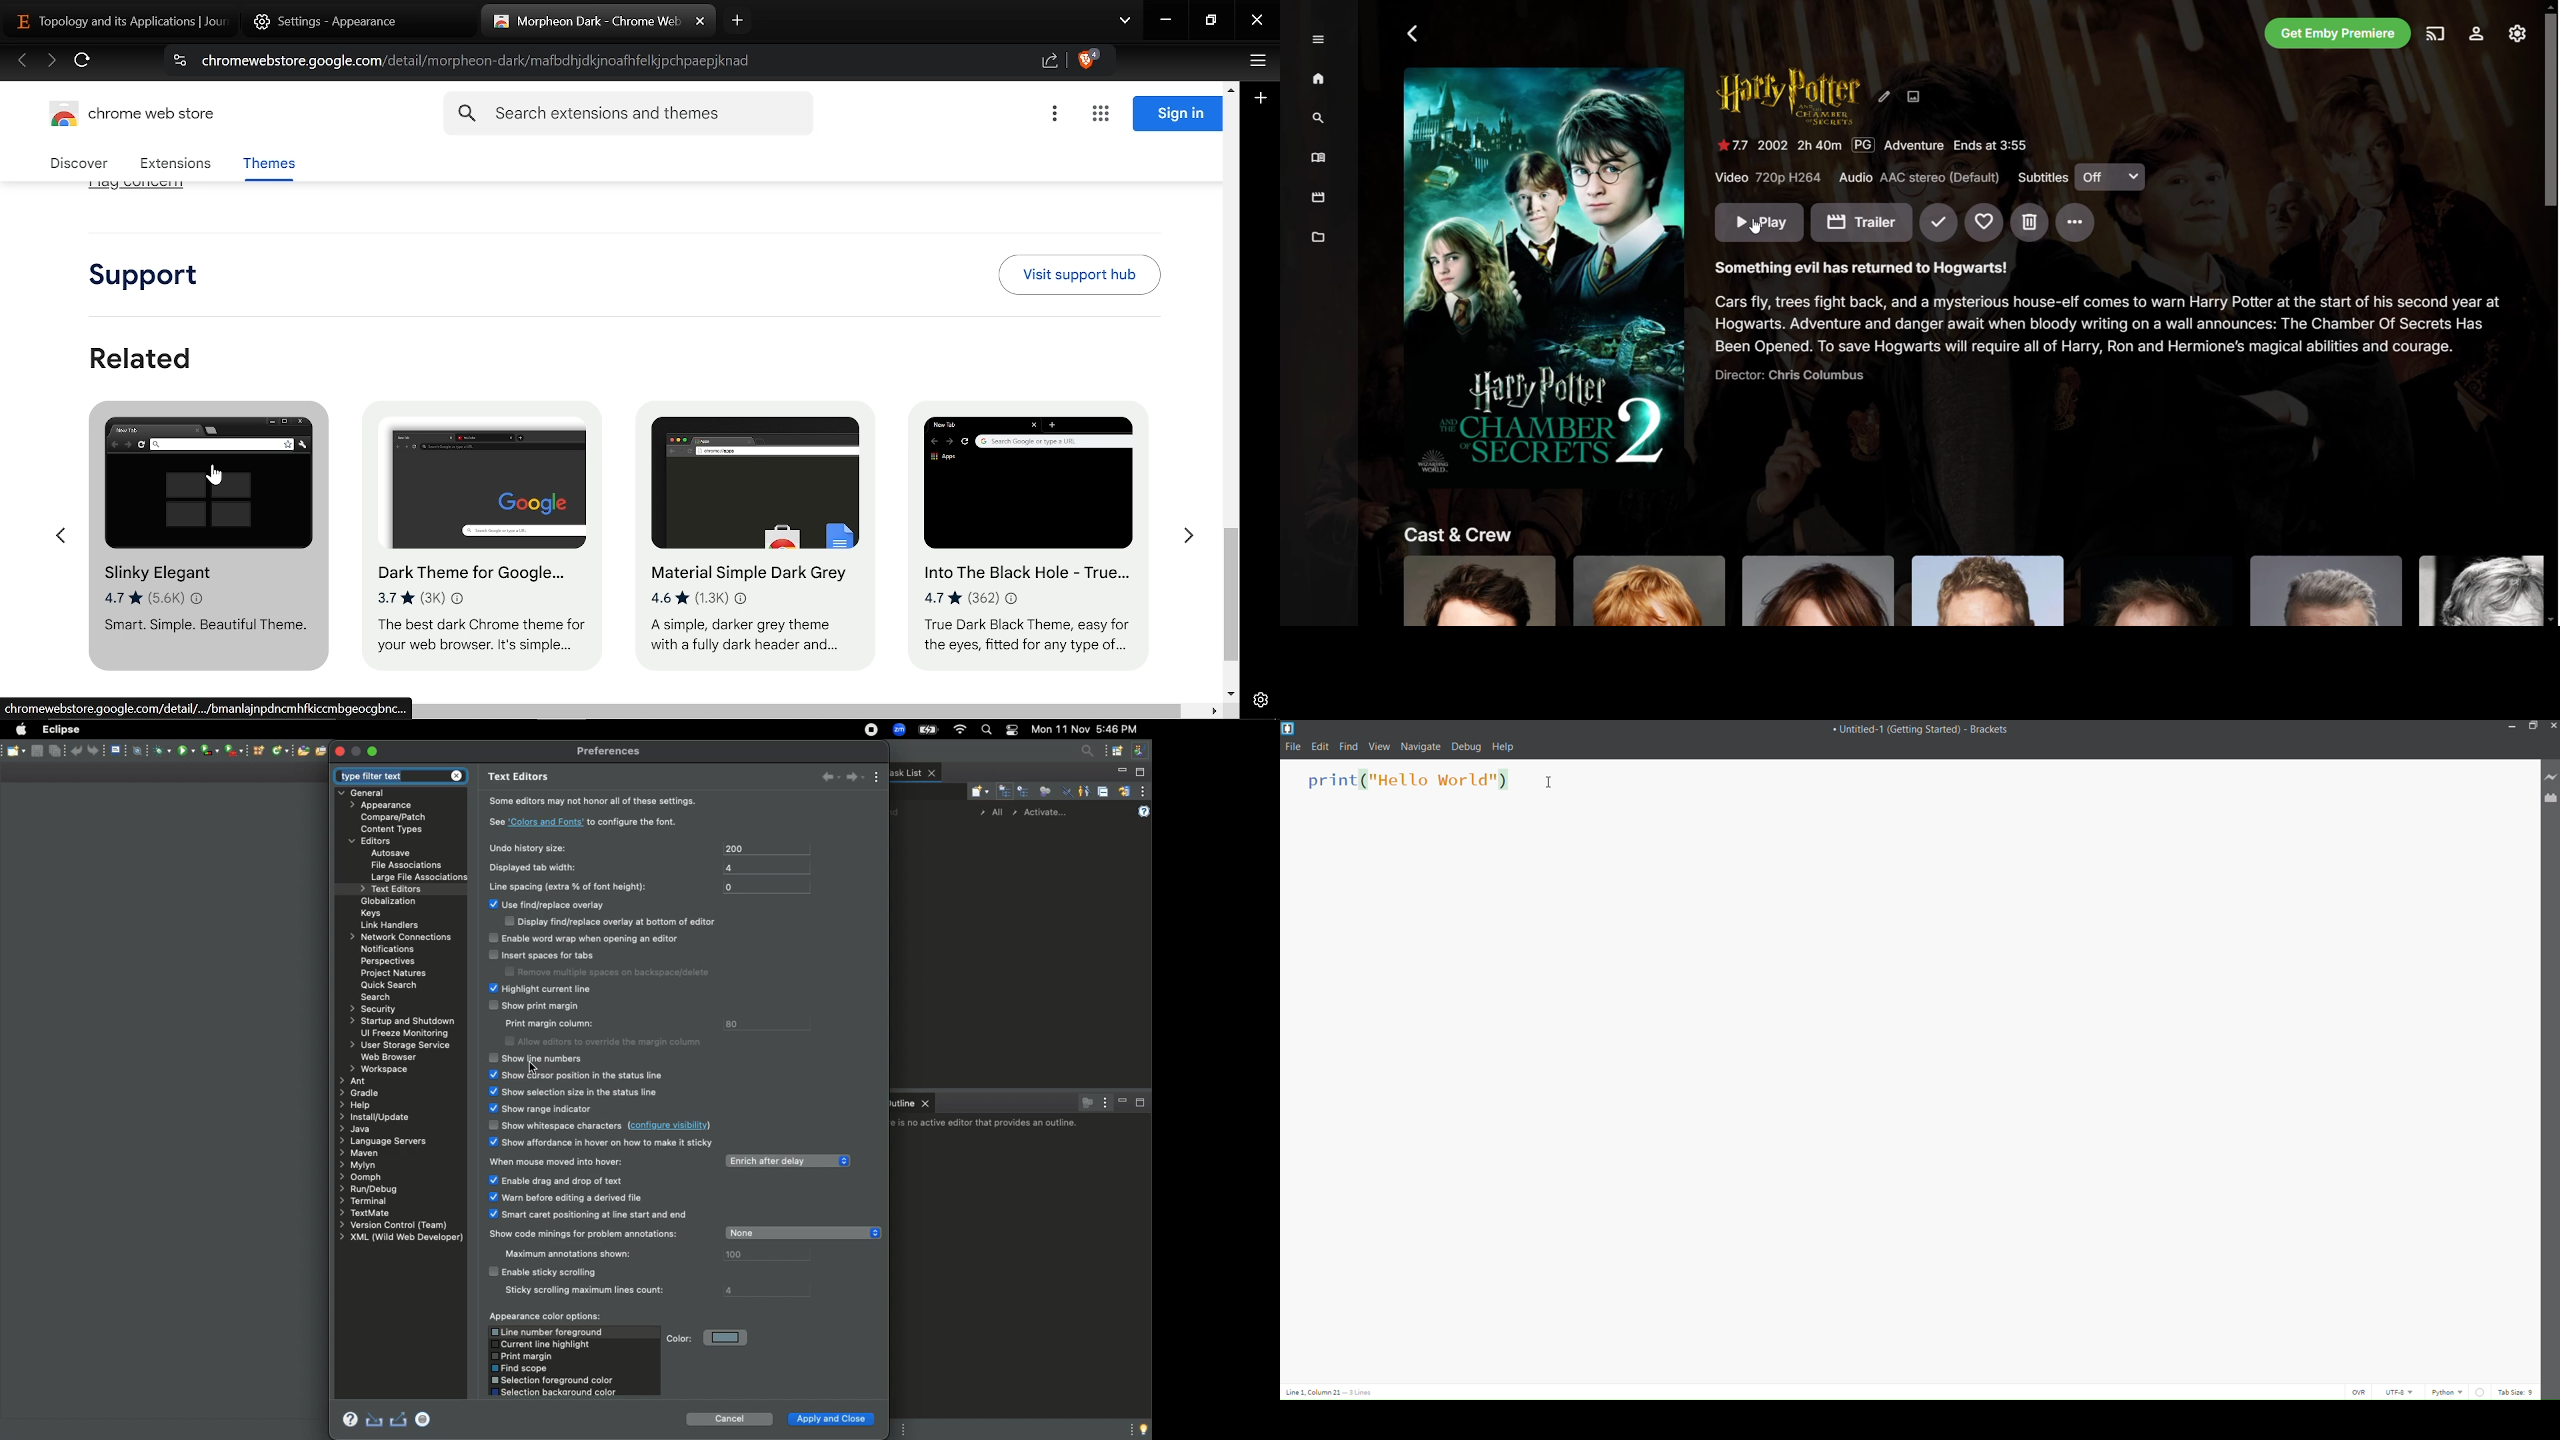 This screenshot has width=2576, height=1456. What do you see at coordinates (767, 886) in the screenshot?
I see `0` at bounding box center [767, 886].